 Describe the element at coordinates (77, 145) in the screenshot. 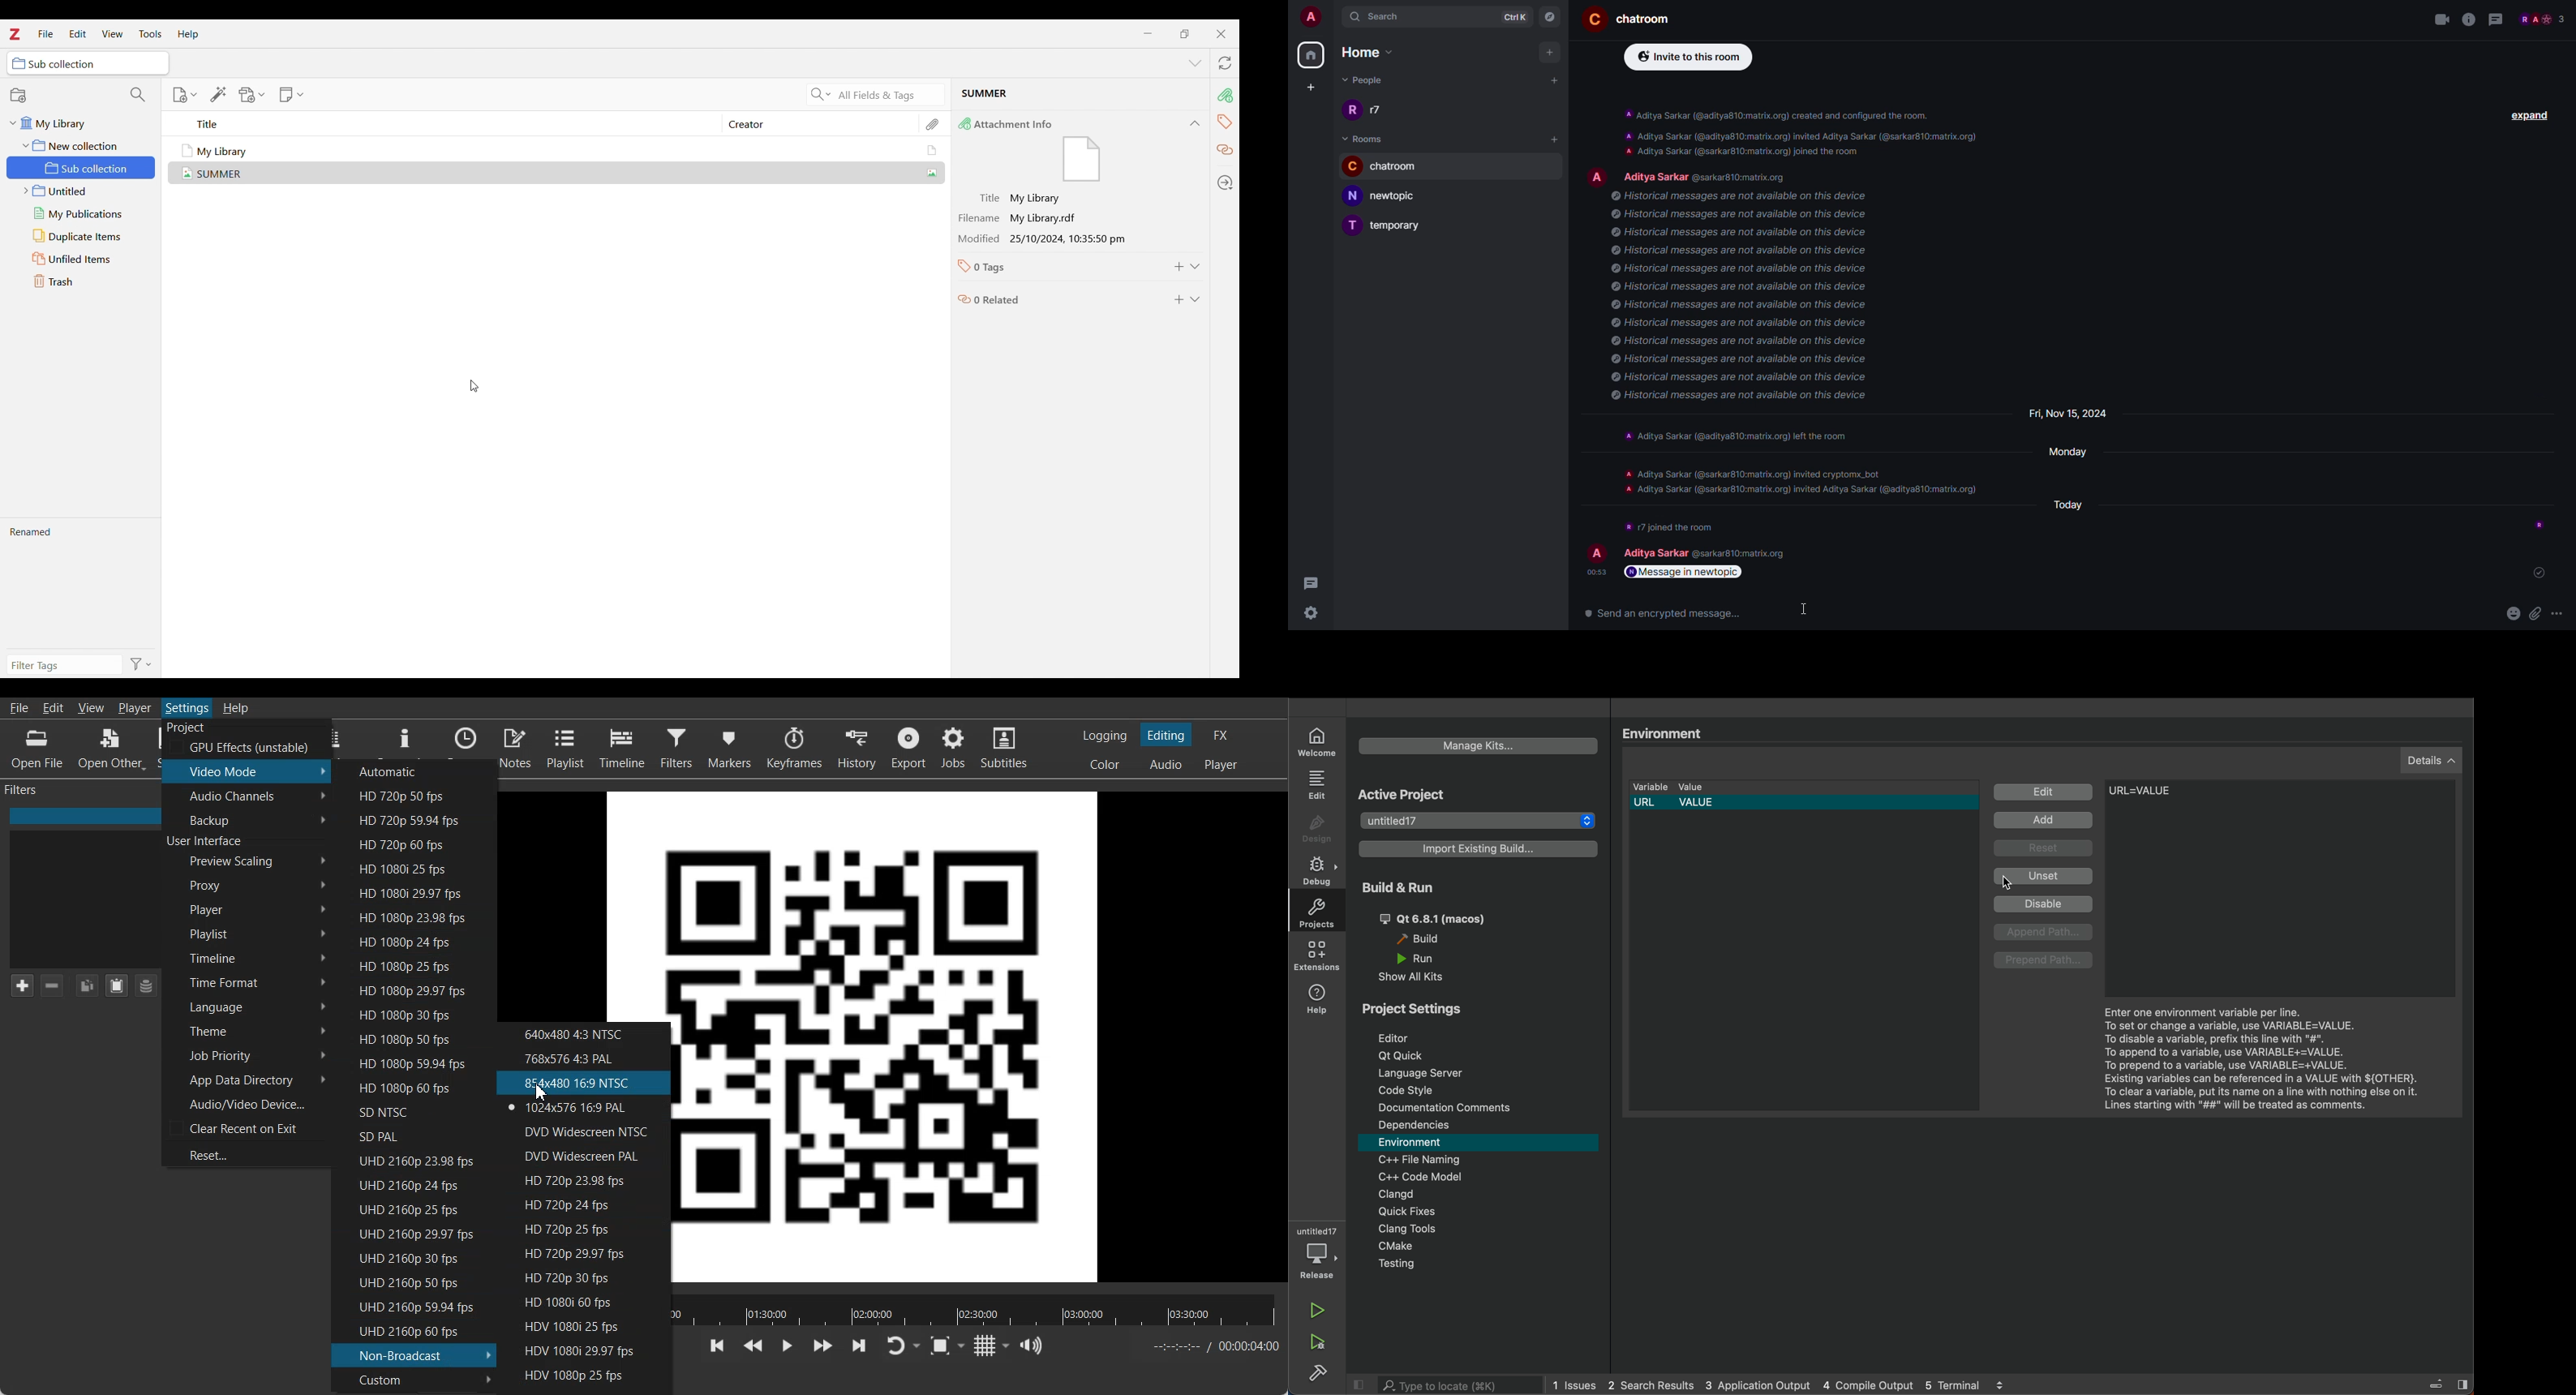

I see `New collection folder` at that location.